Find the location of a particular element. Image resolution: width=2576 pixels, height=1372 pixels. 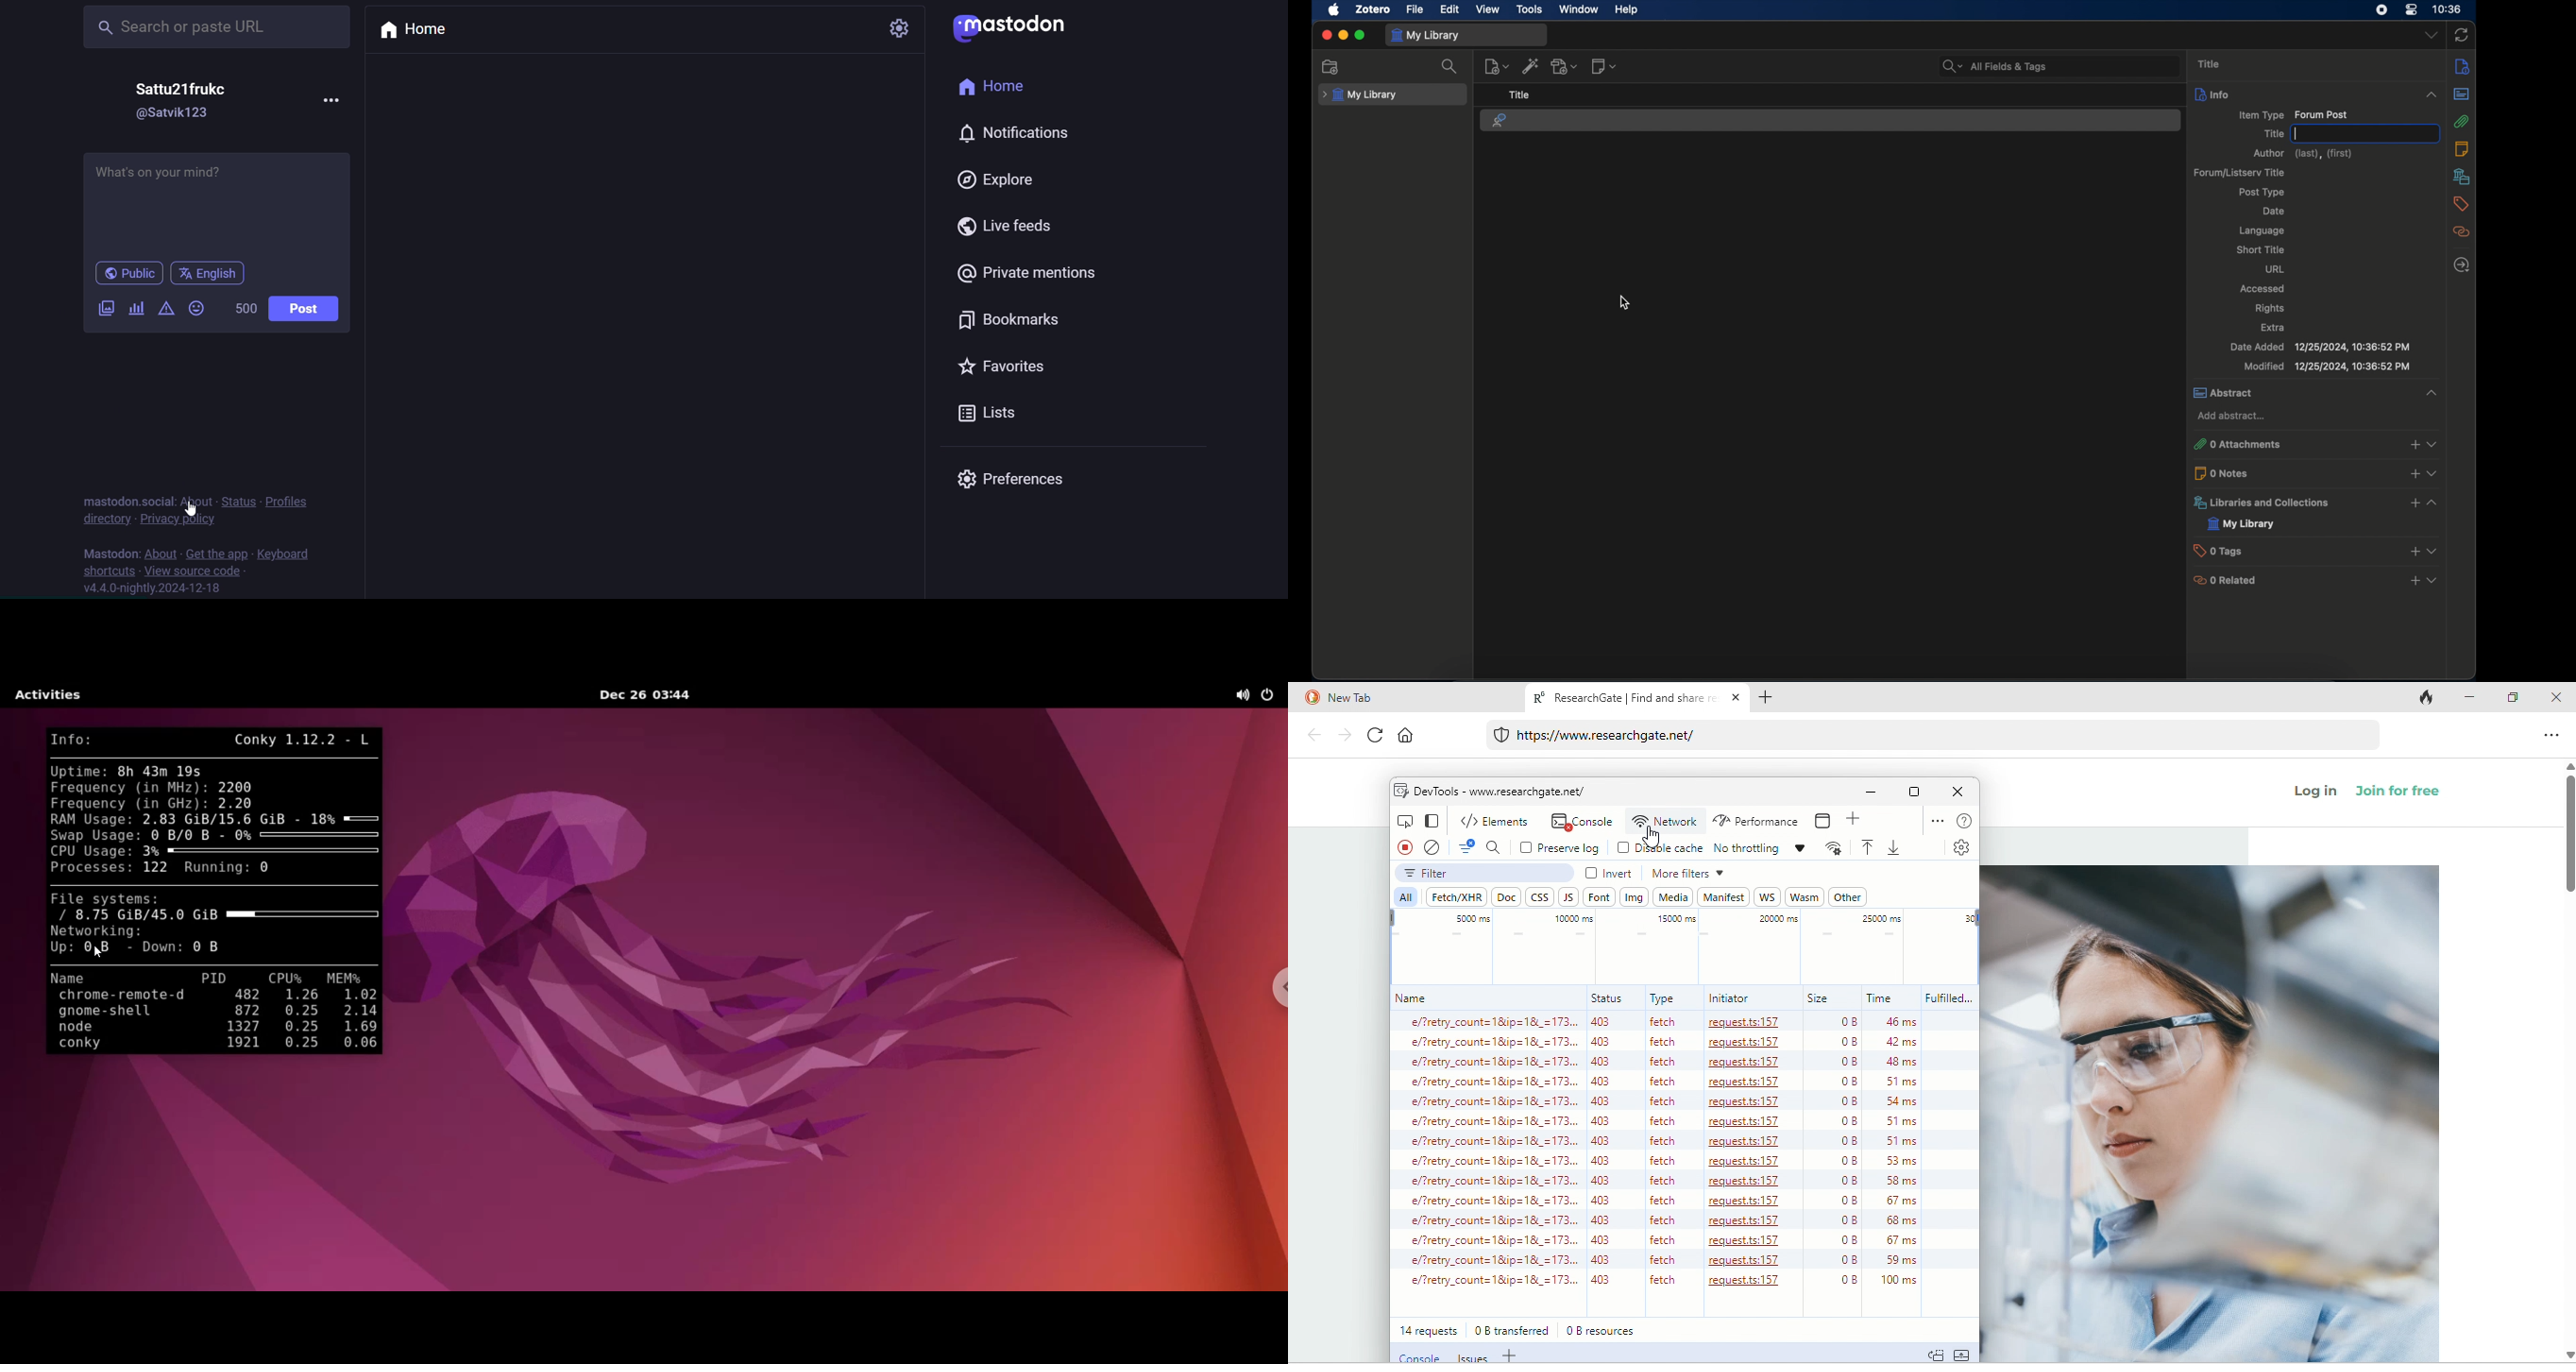

all times is located at coordinates (1889, 1165).